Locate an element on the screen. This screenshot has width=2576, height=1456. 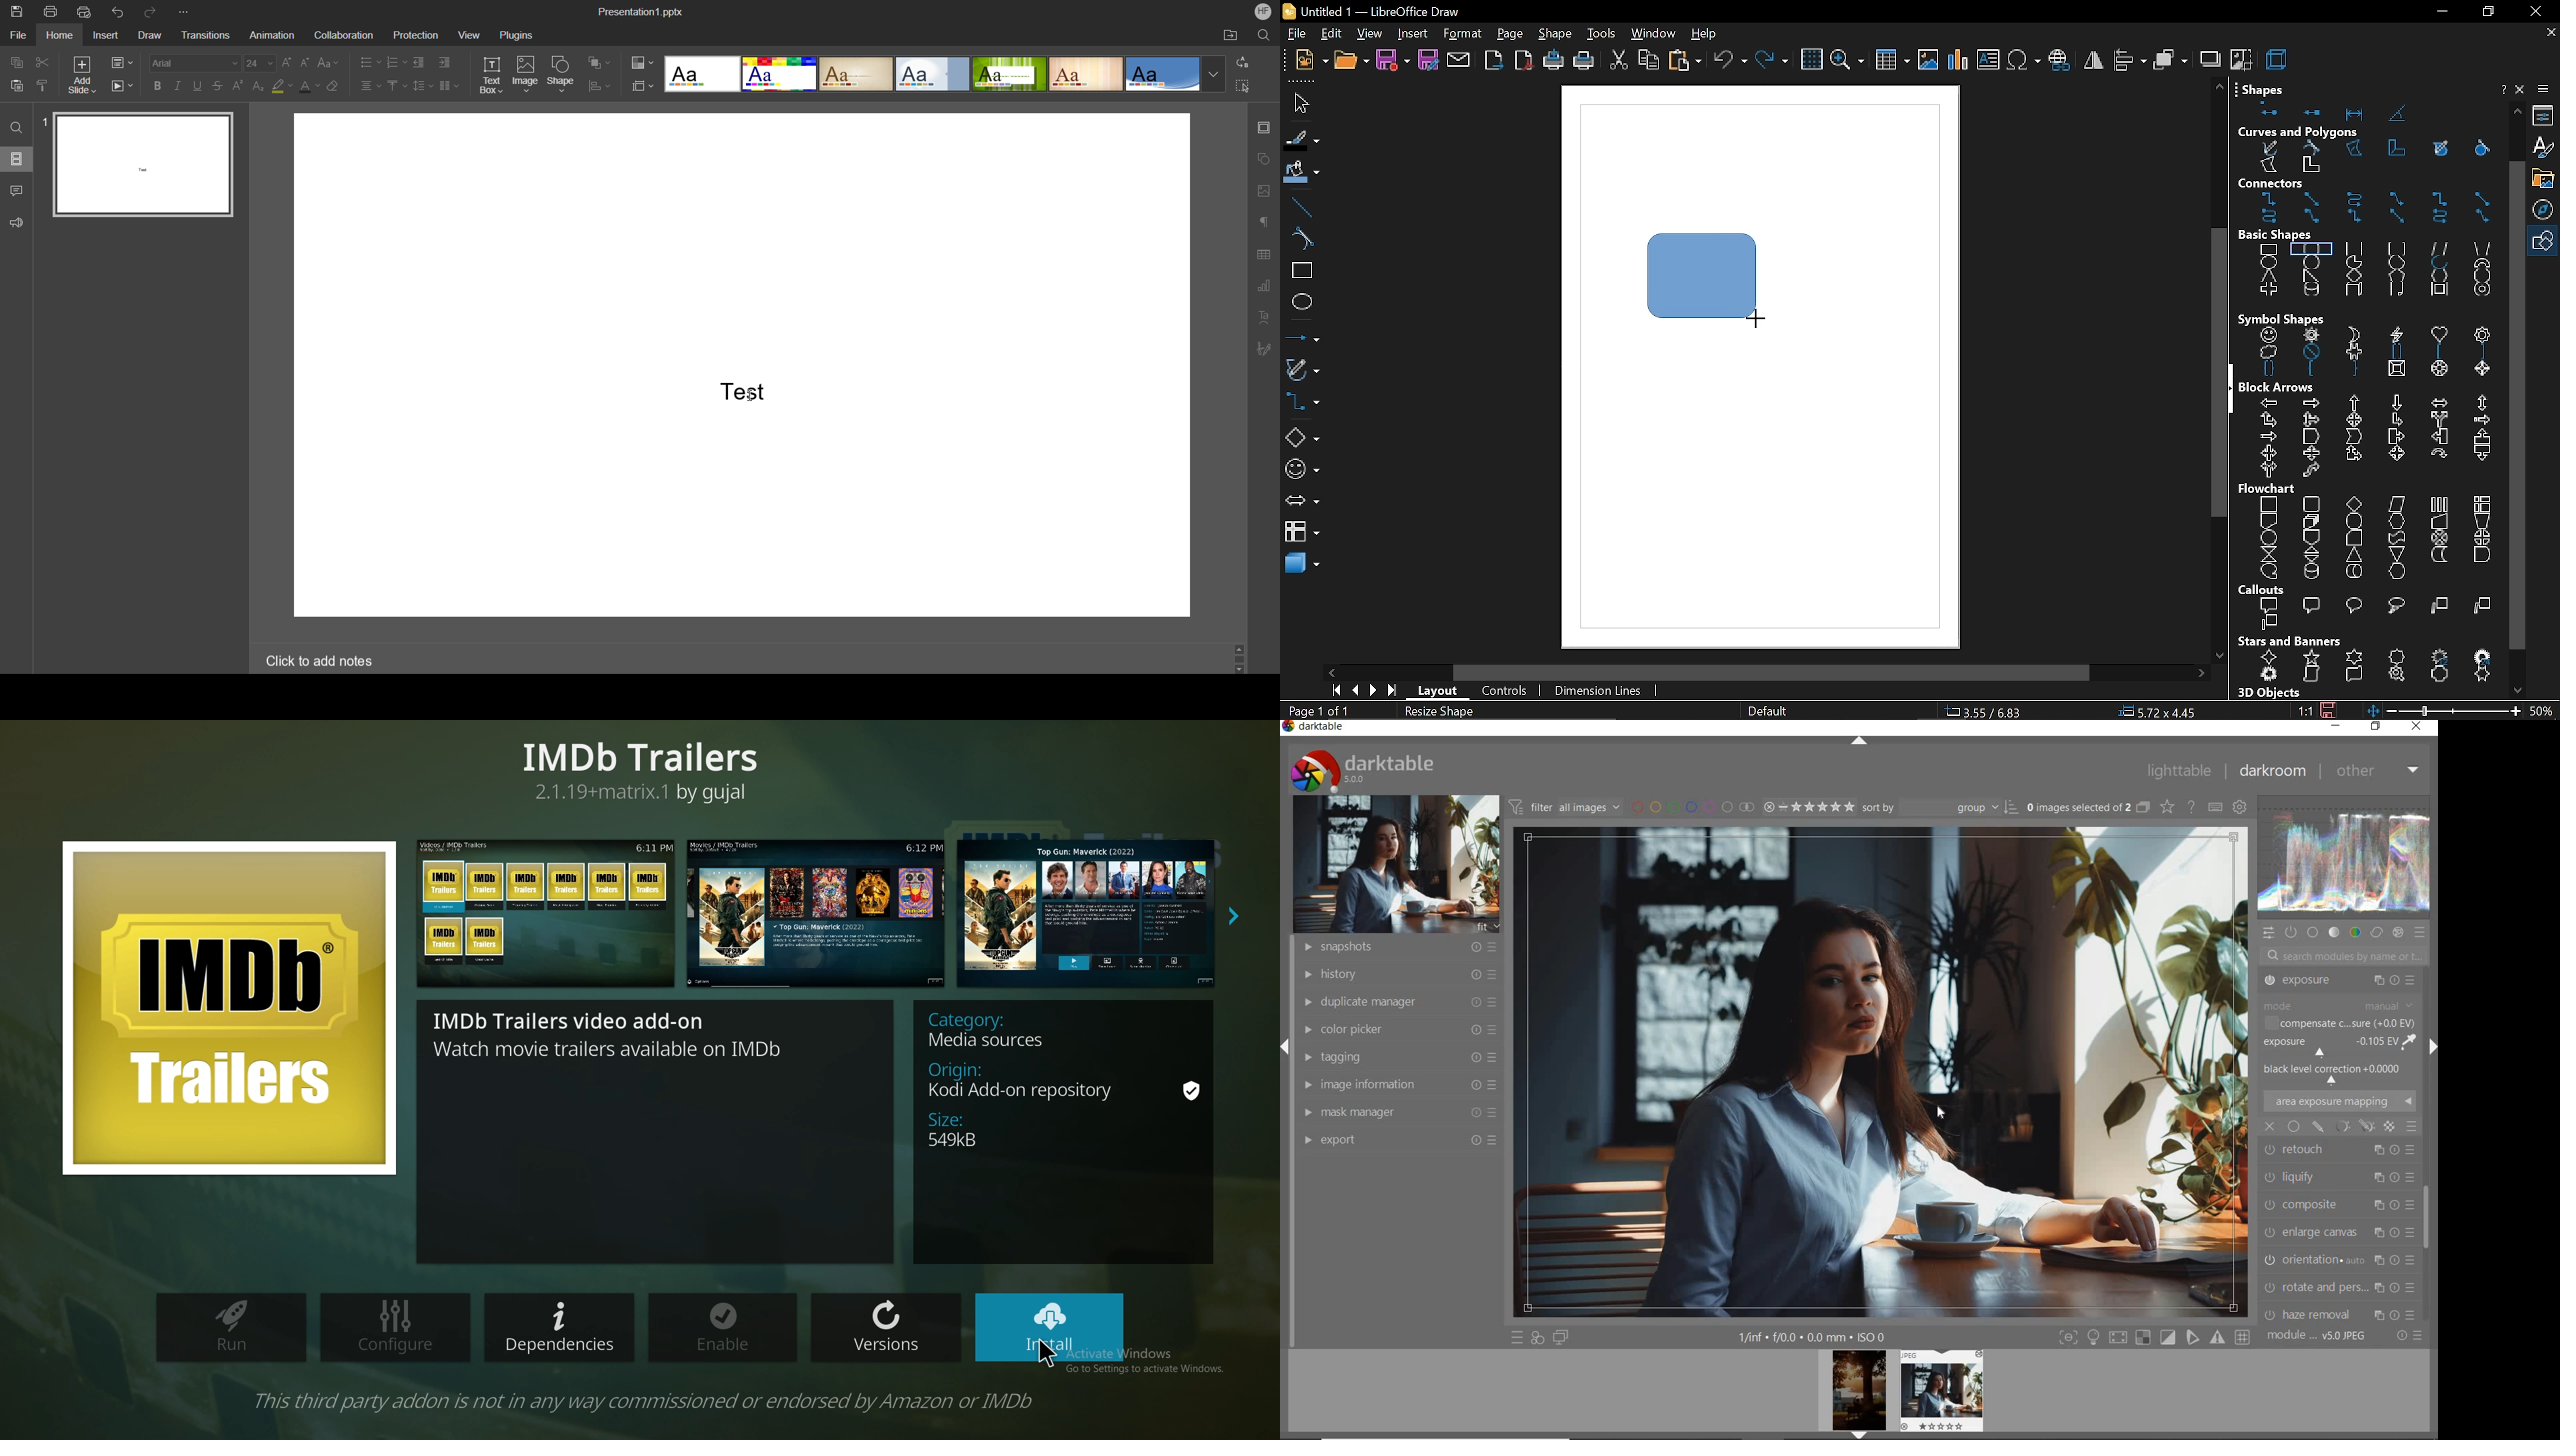
COLOR is located at coordinates (2355, 933).